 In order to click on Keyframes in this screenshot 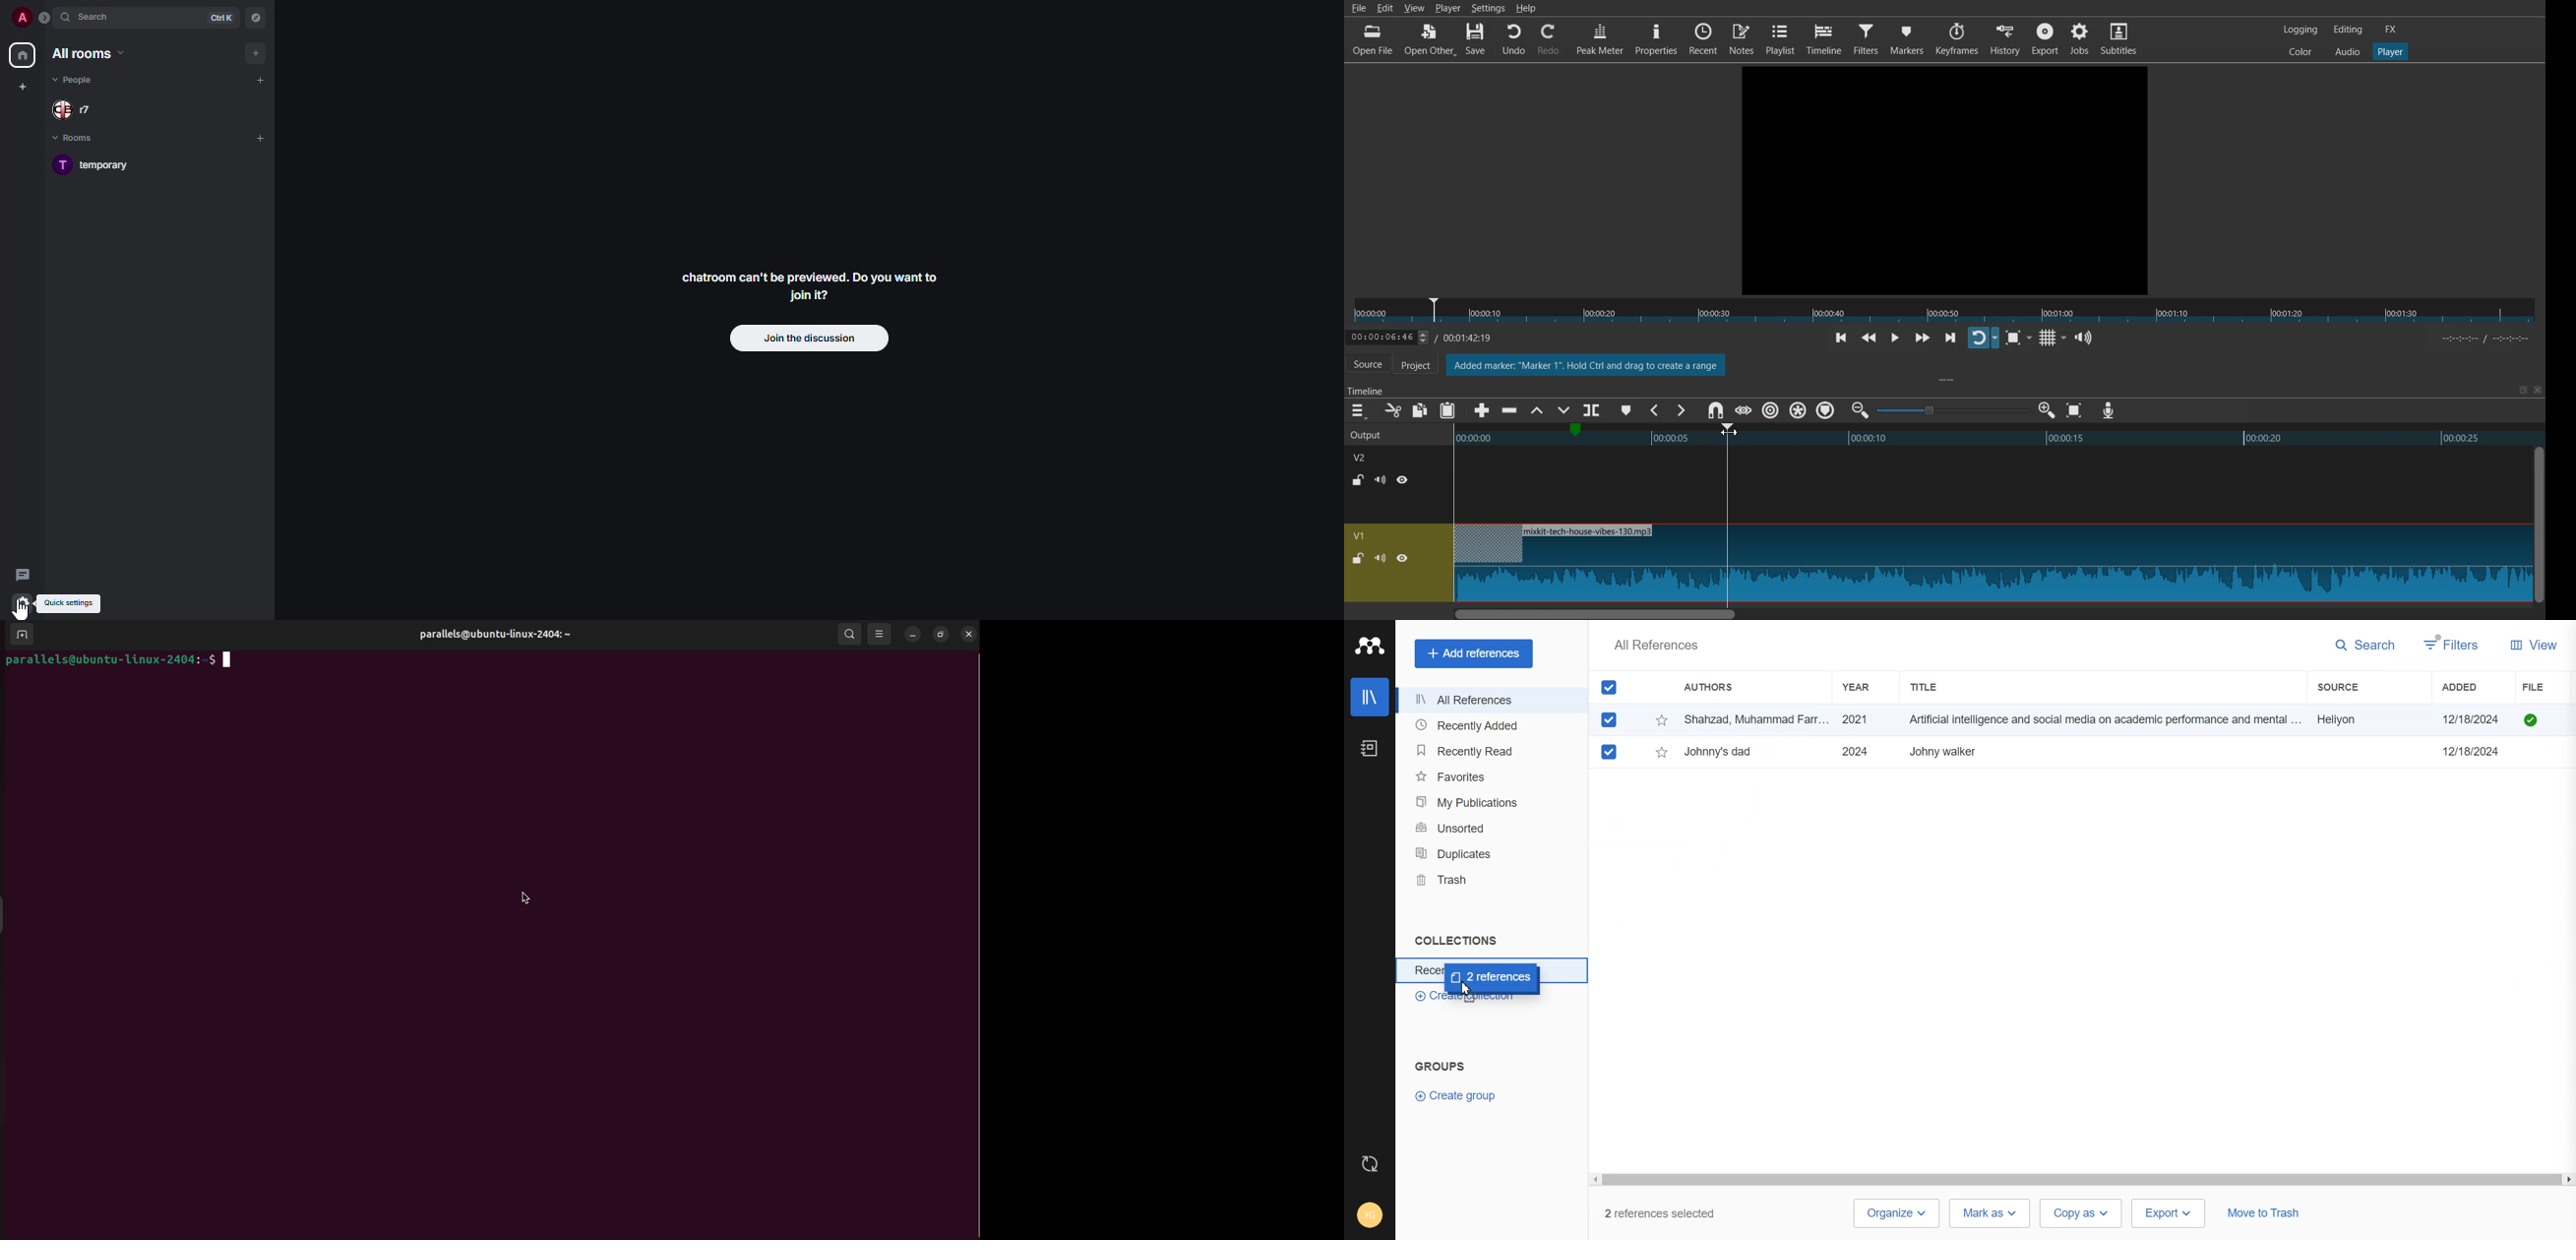, I will do `click(1958, 39)`.